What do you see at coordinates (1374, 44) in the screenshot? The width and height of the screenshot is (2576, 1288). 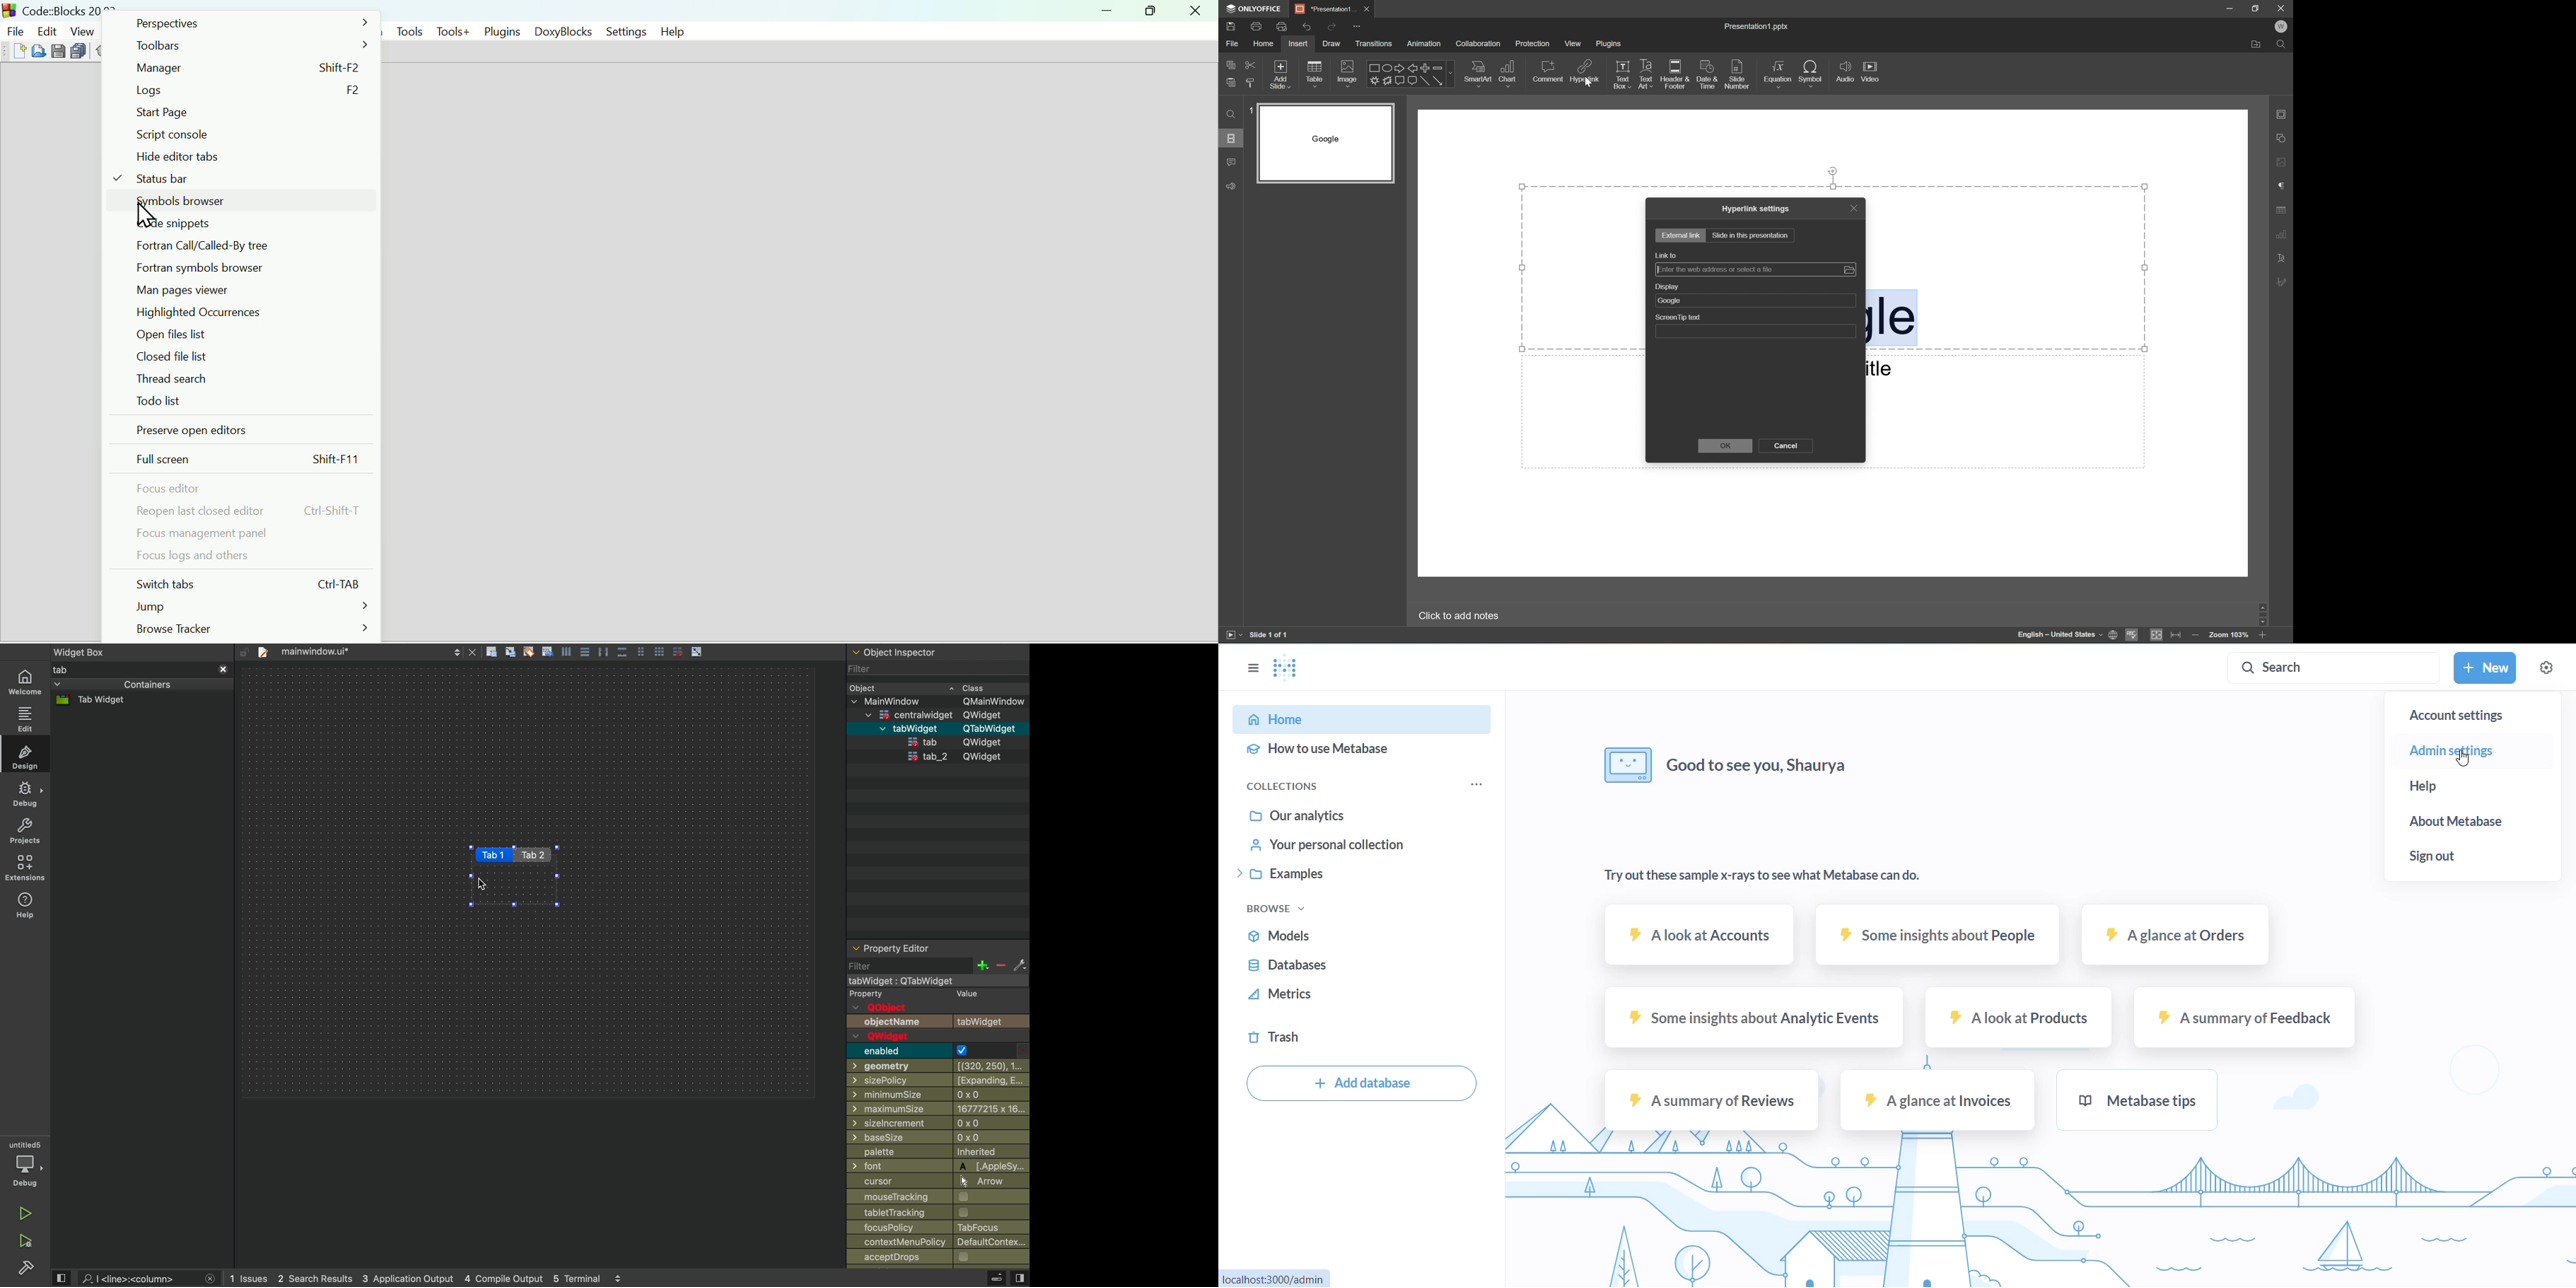 I see `Transitions` at bounding box center [1374, 44].